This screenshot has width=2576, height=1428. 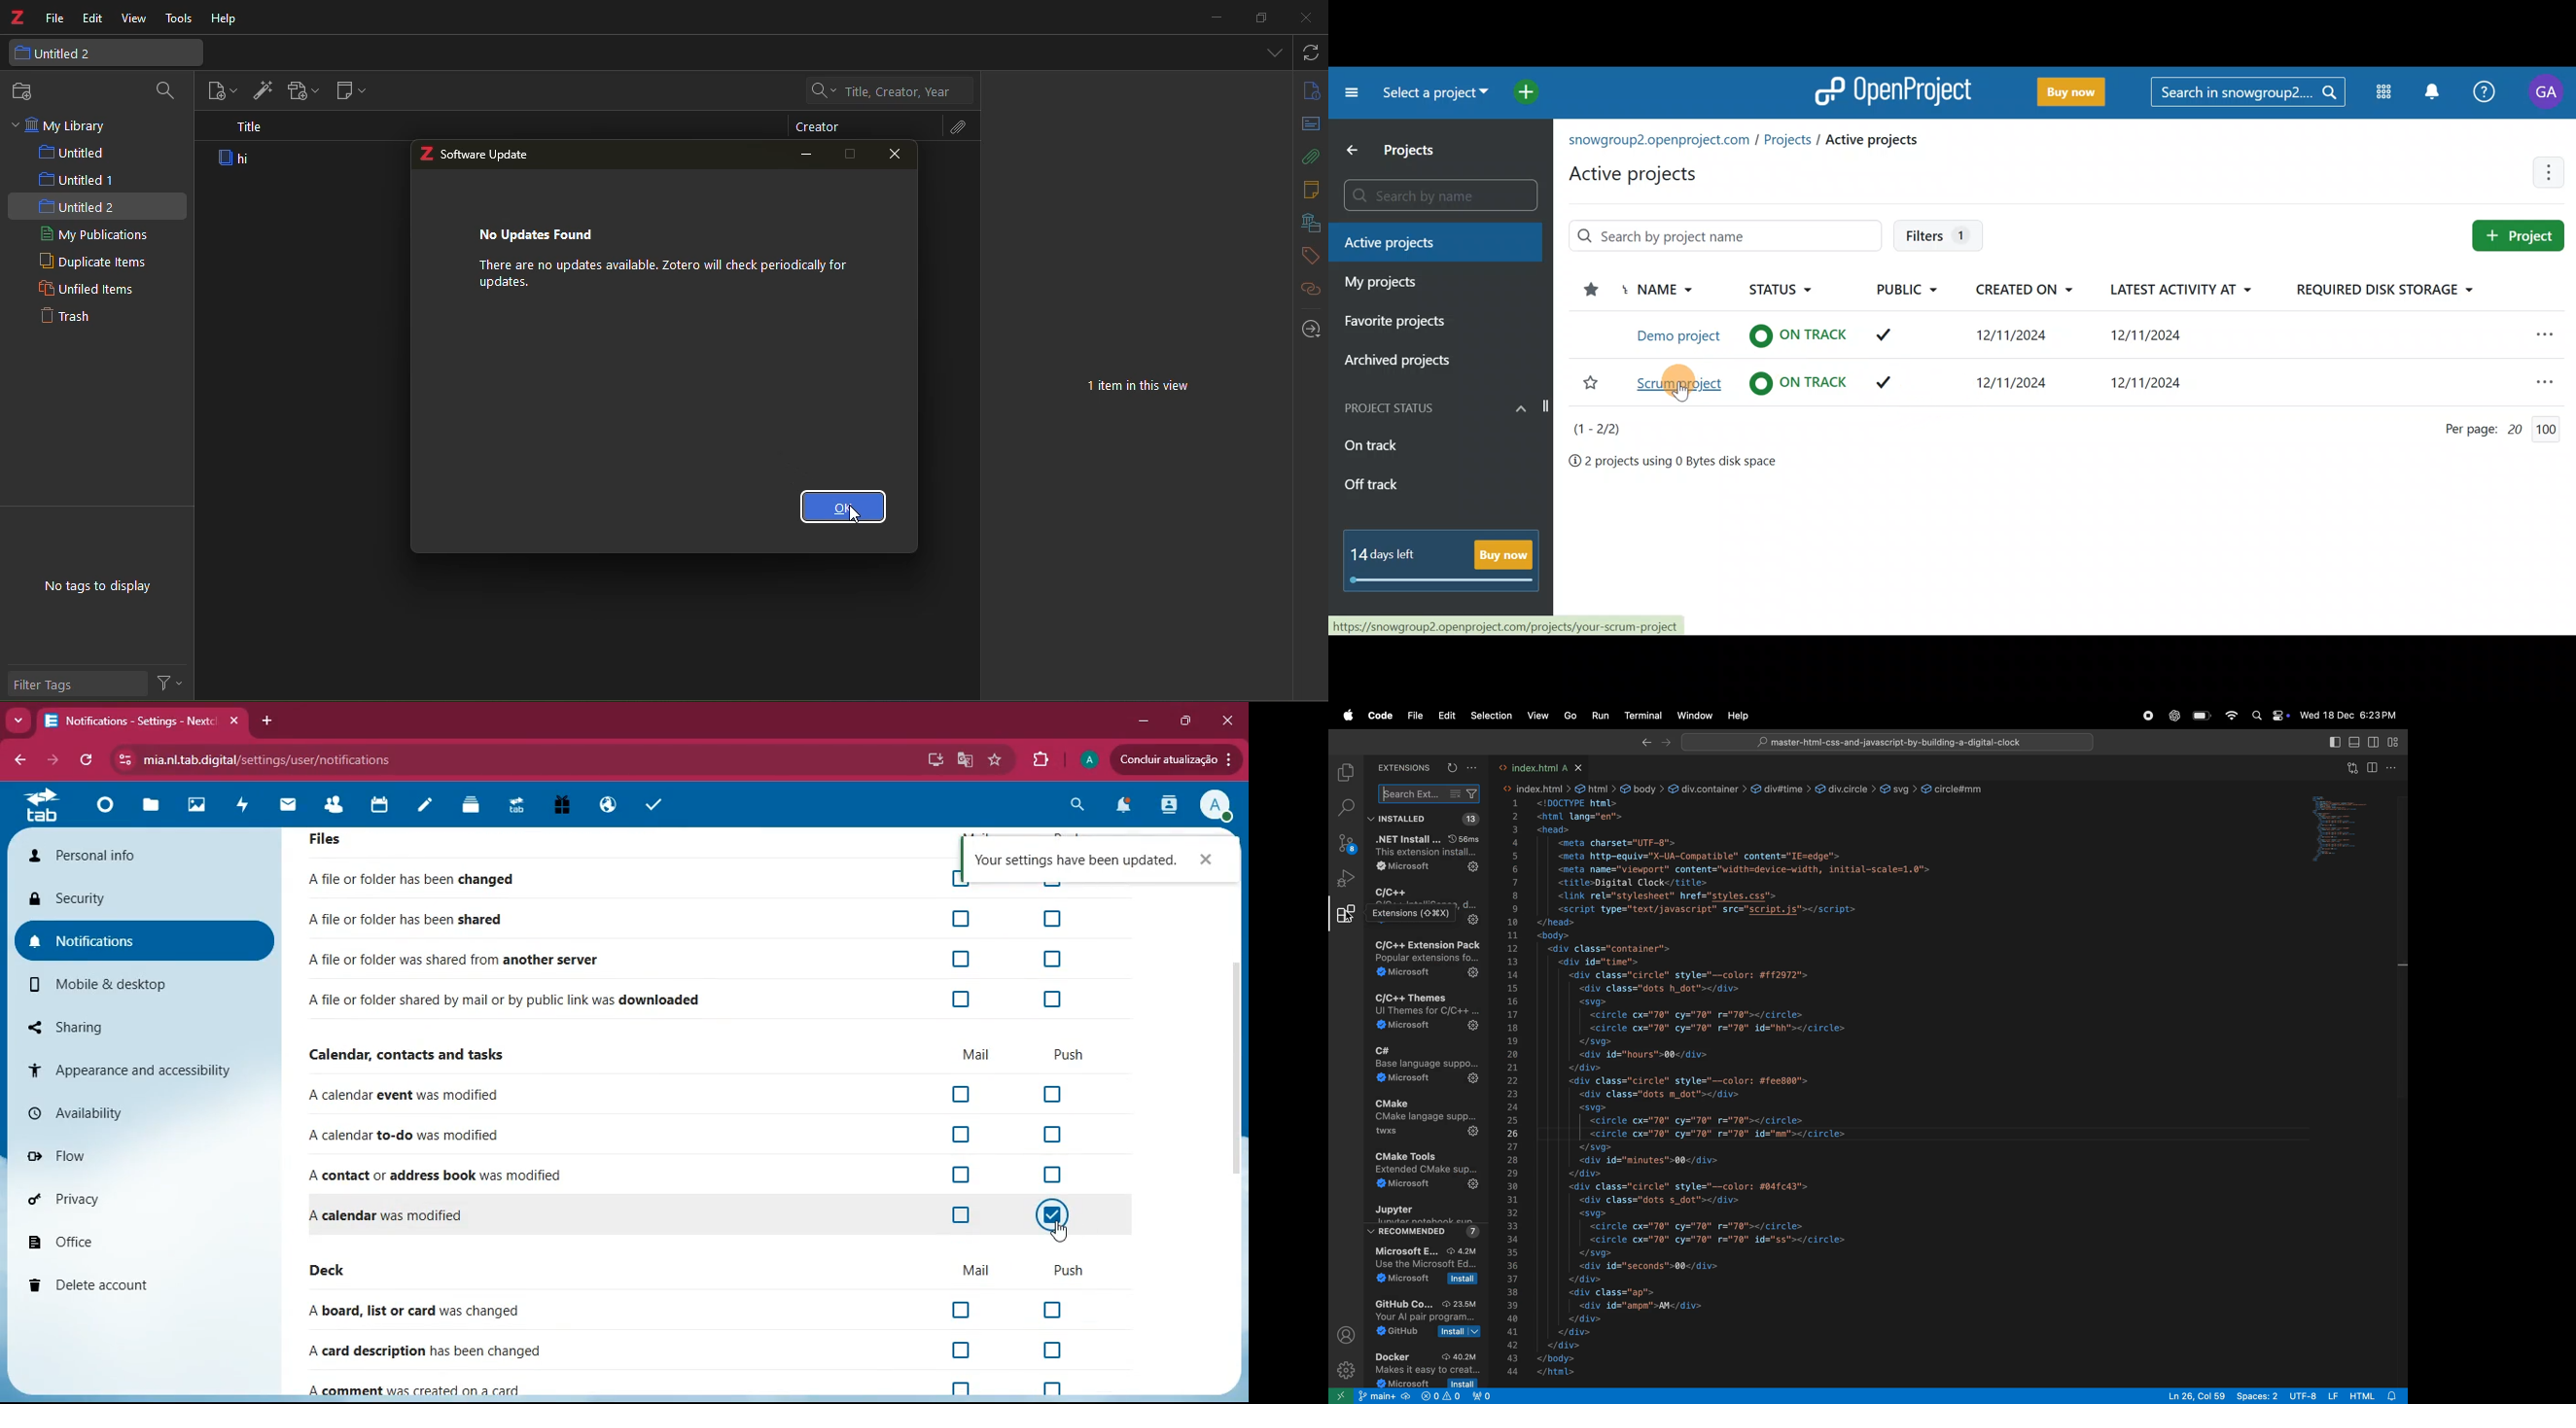 I want to click on Checkbox, so click(x=964, y=920).